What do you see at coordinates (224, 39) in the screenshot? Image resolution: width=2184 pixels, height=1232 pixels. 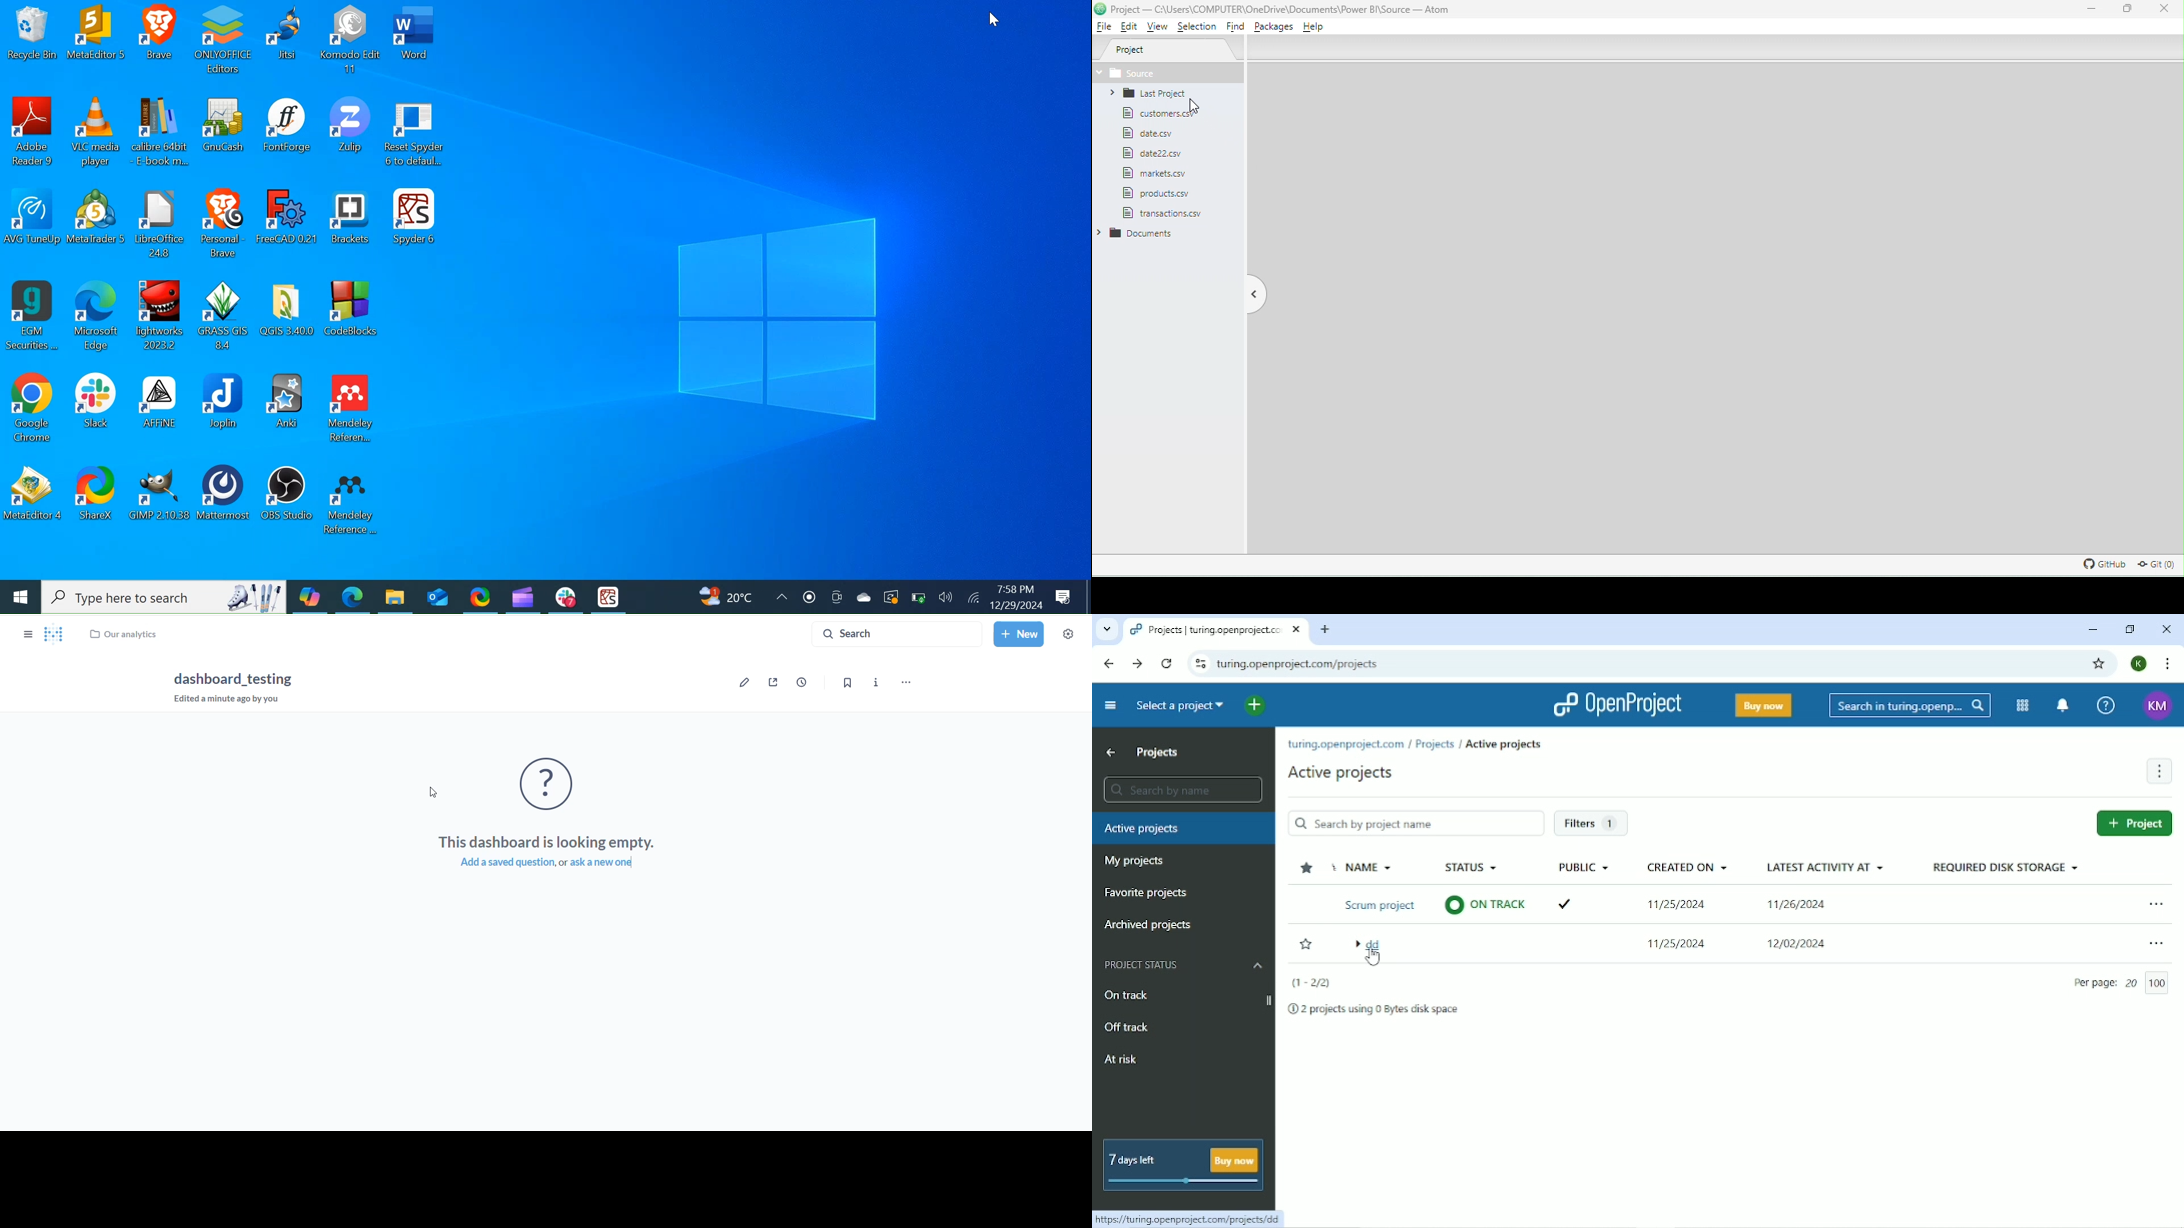 I see `OnlyOffice Editors Desktop icon` at bounding box center [224, 39].